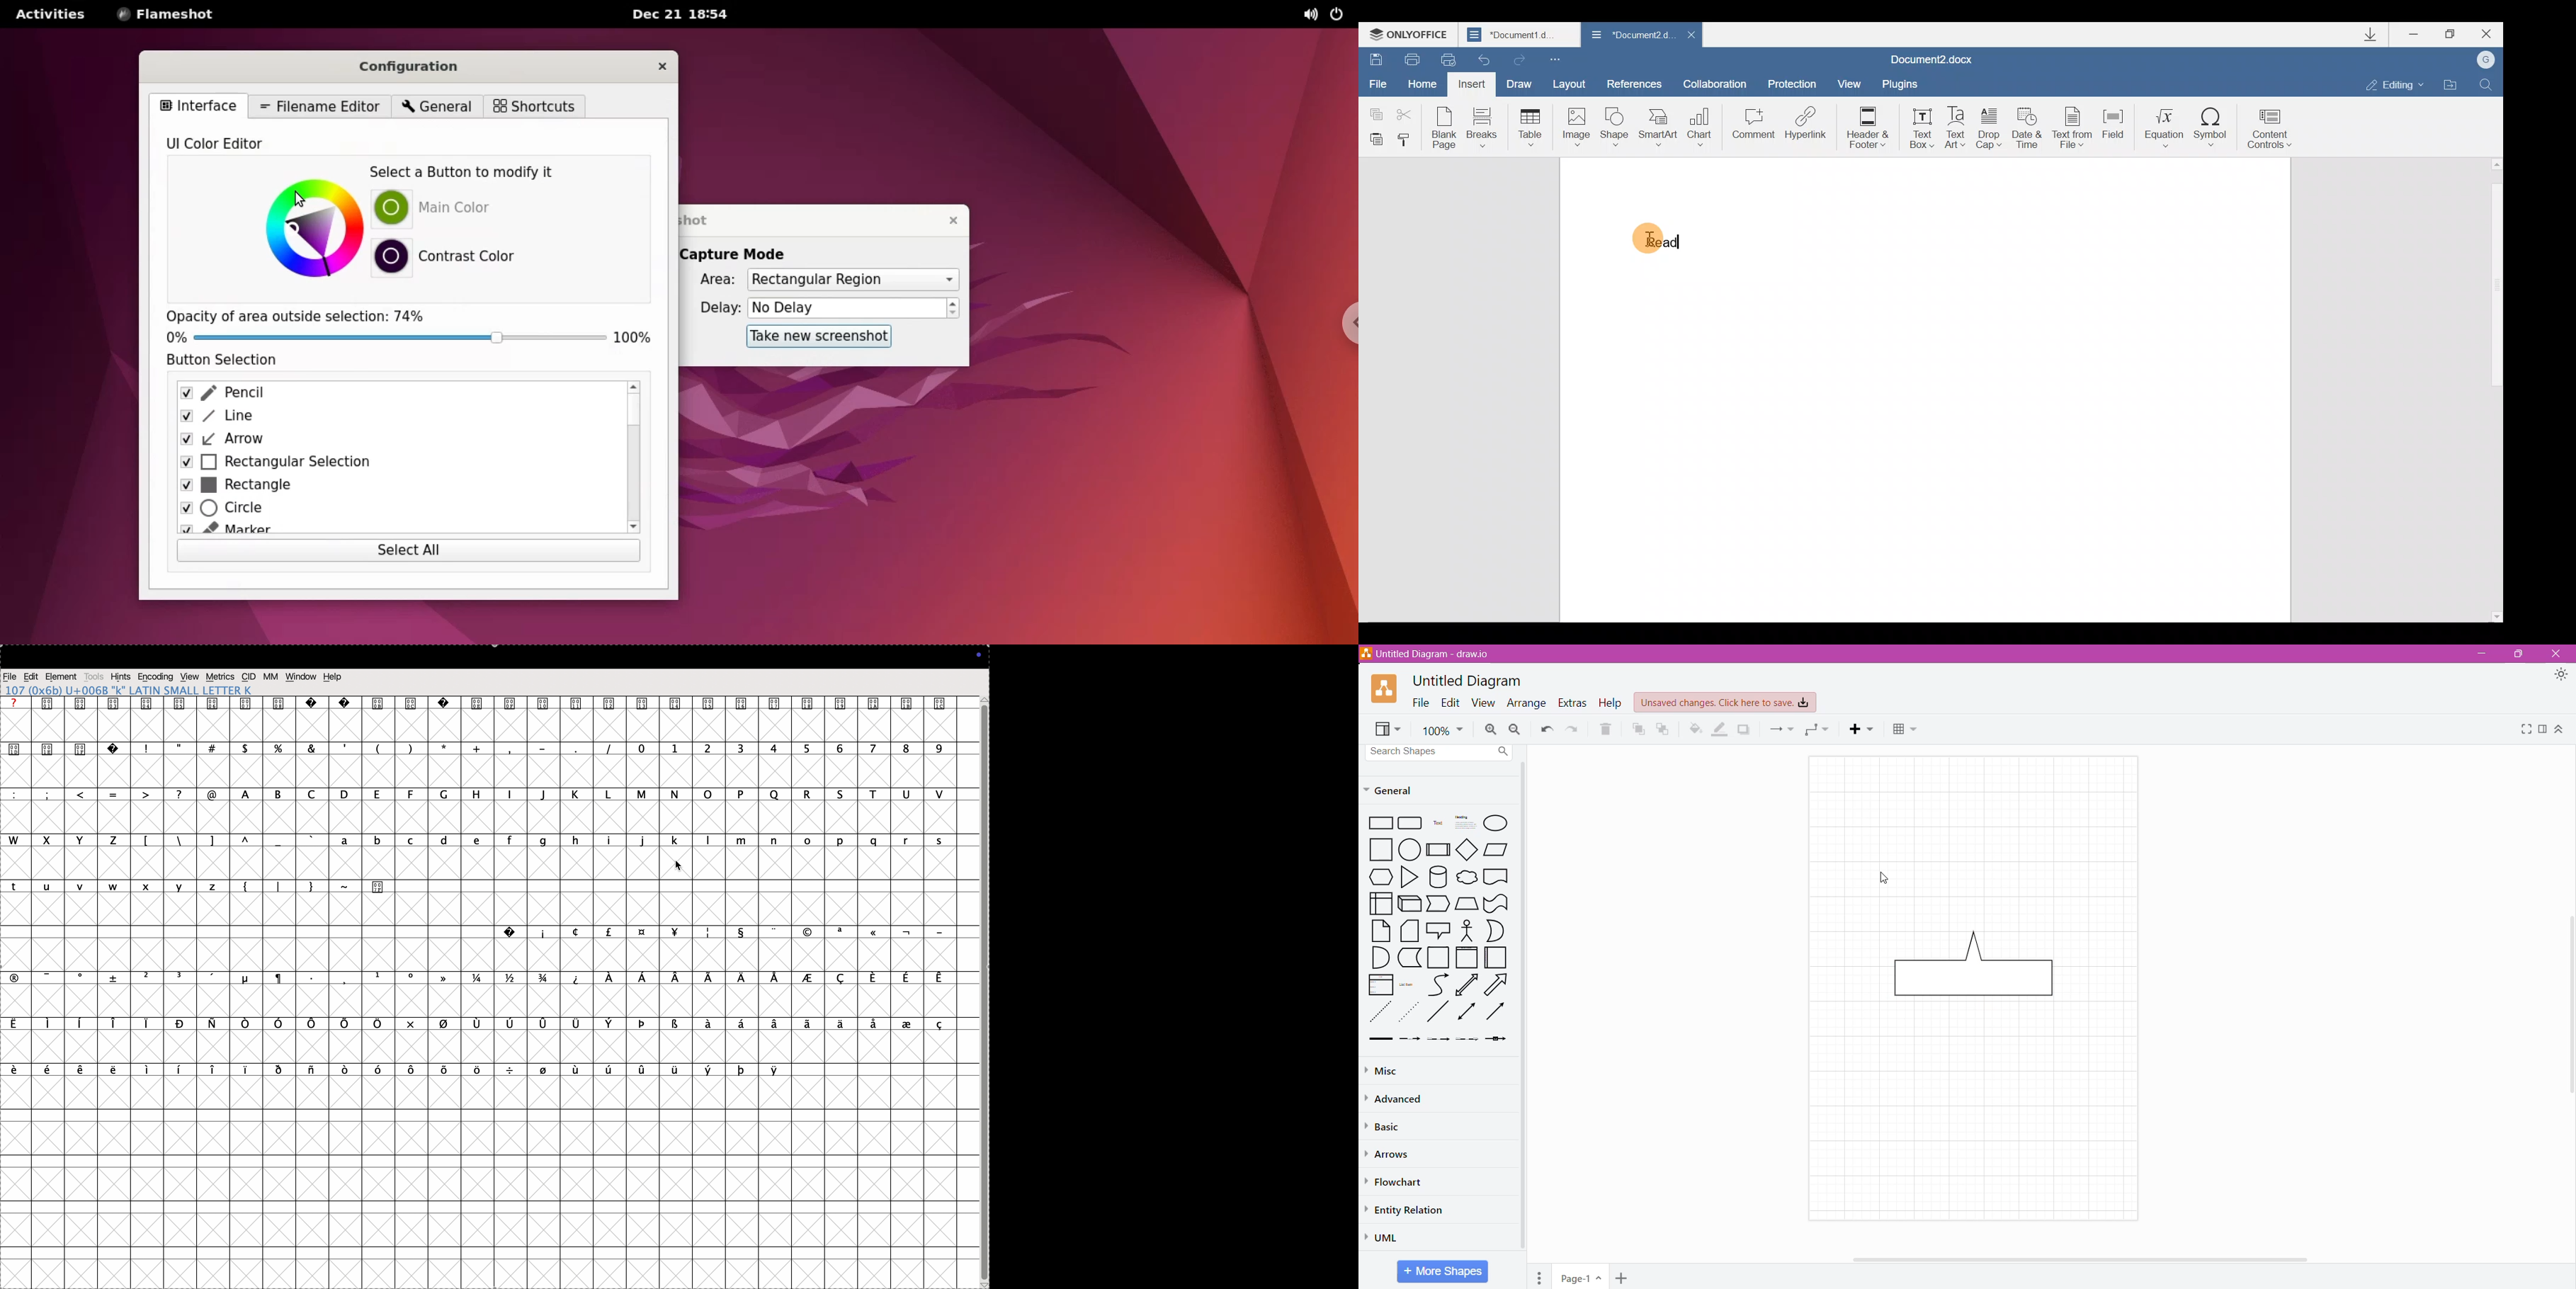 This screenshot has height=1316, width=2576. Describe the element at coordinates (1922, 128) in the screenshot. I see `Text box` at that location.